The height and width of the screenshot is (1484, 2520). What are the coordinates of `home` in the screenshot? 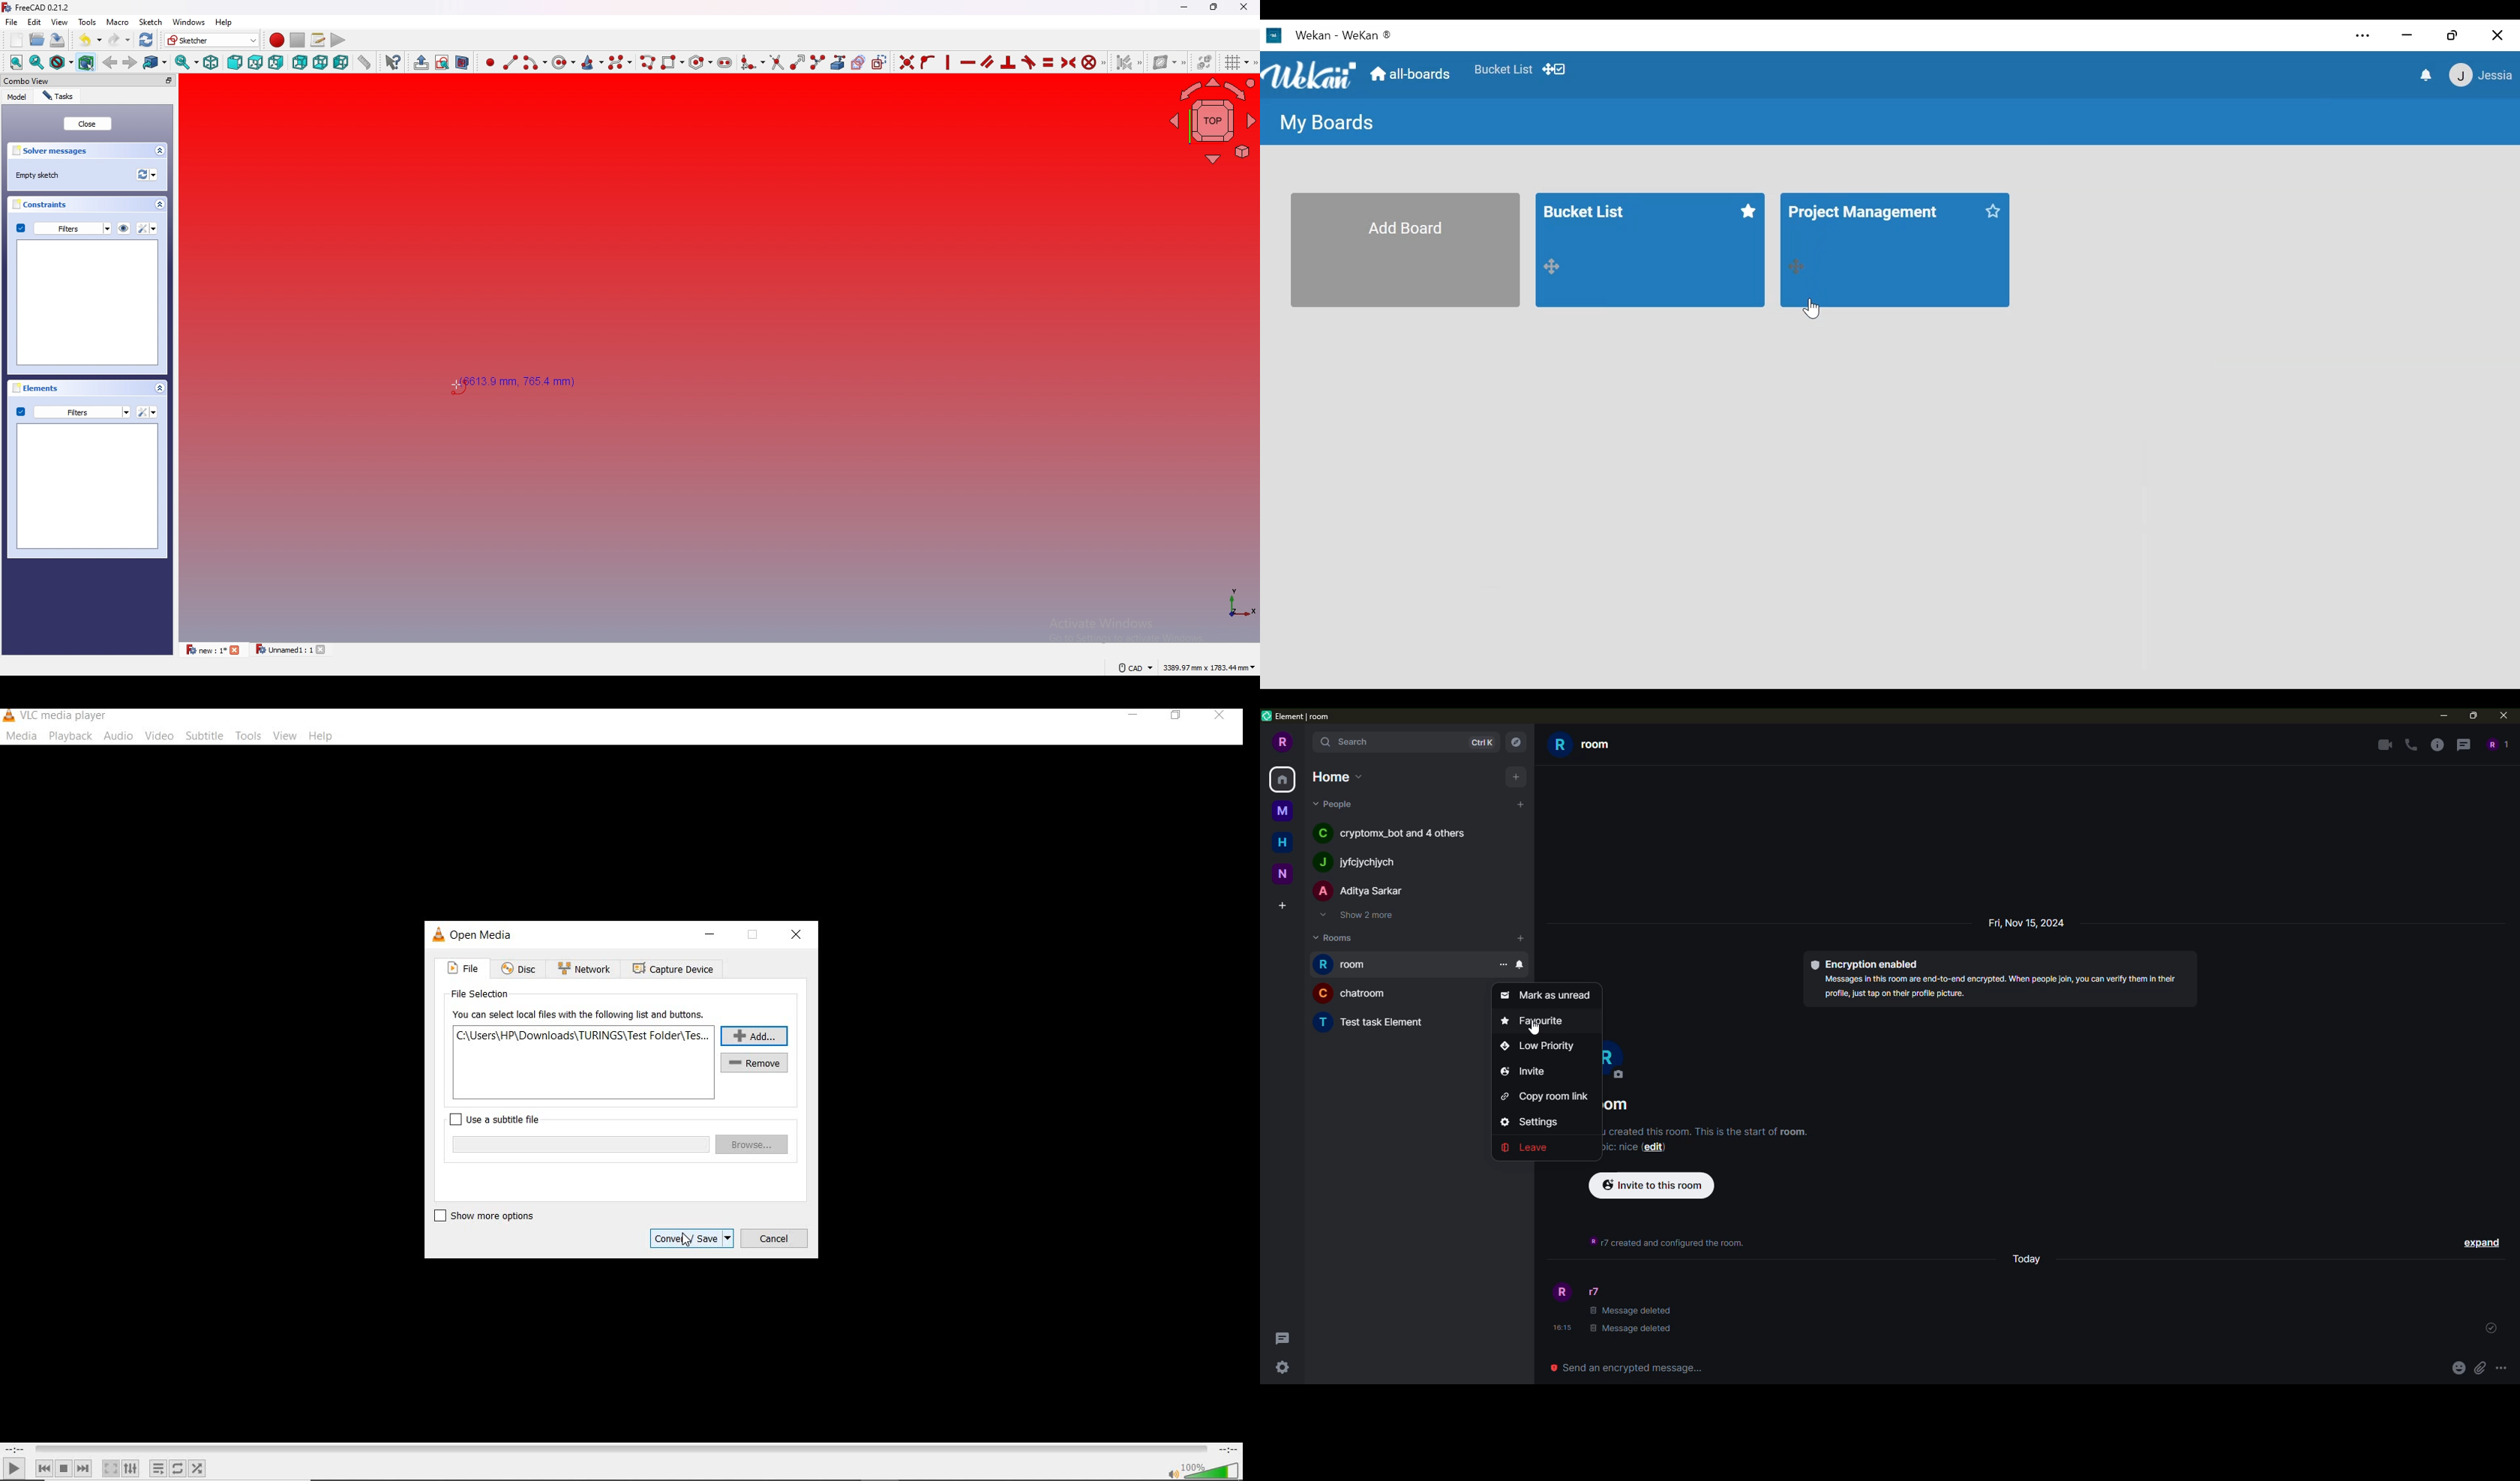 It's located at (1335, 776).